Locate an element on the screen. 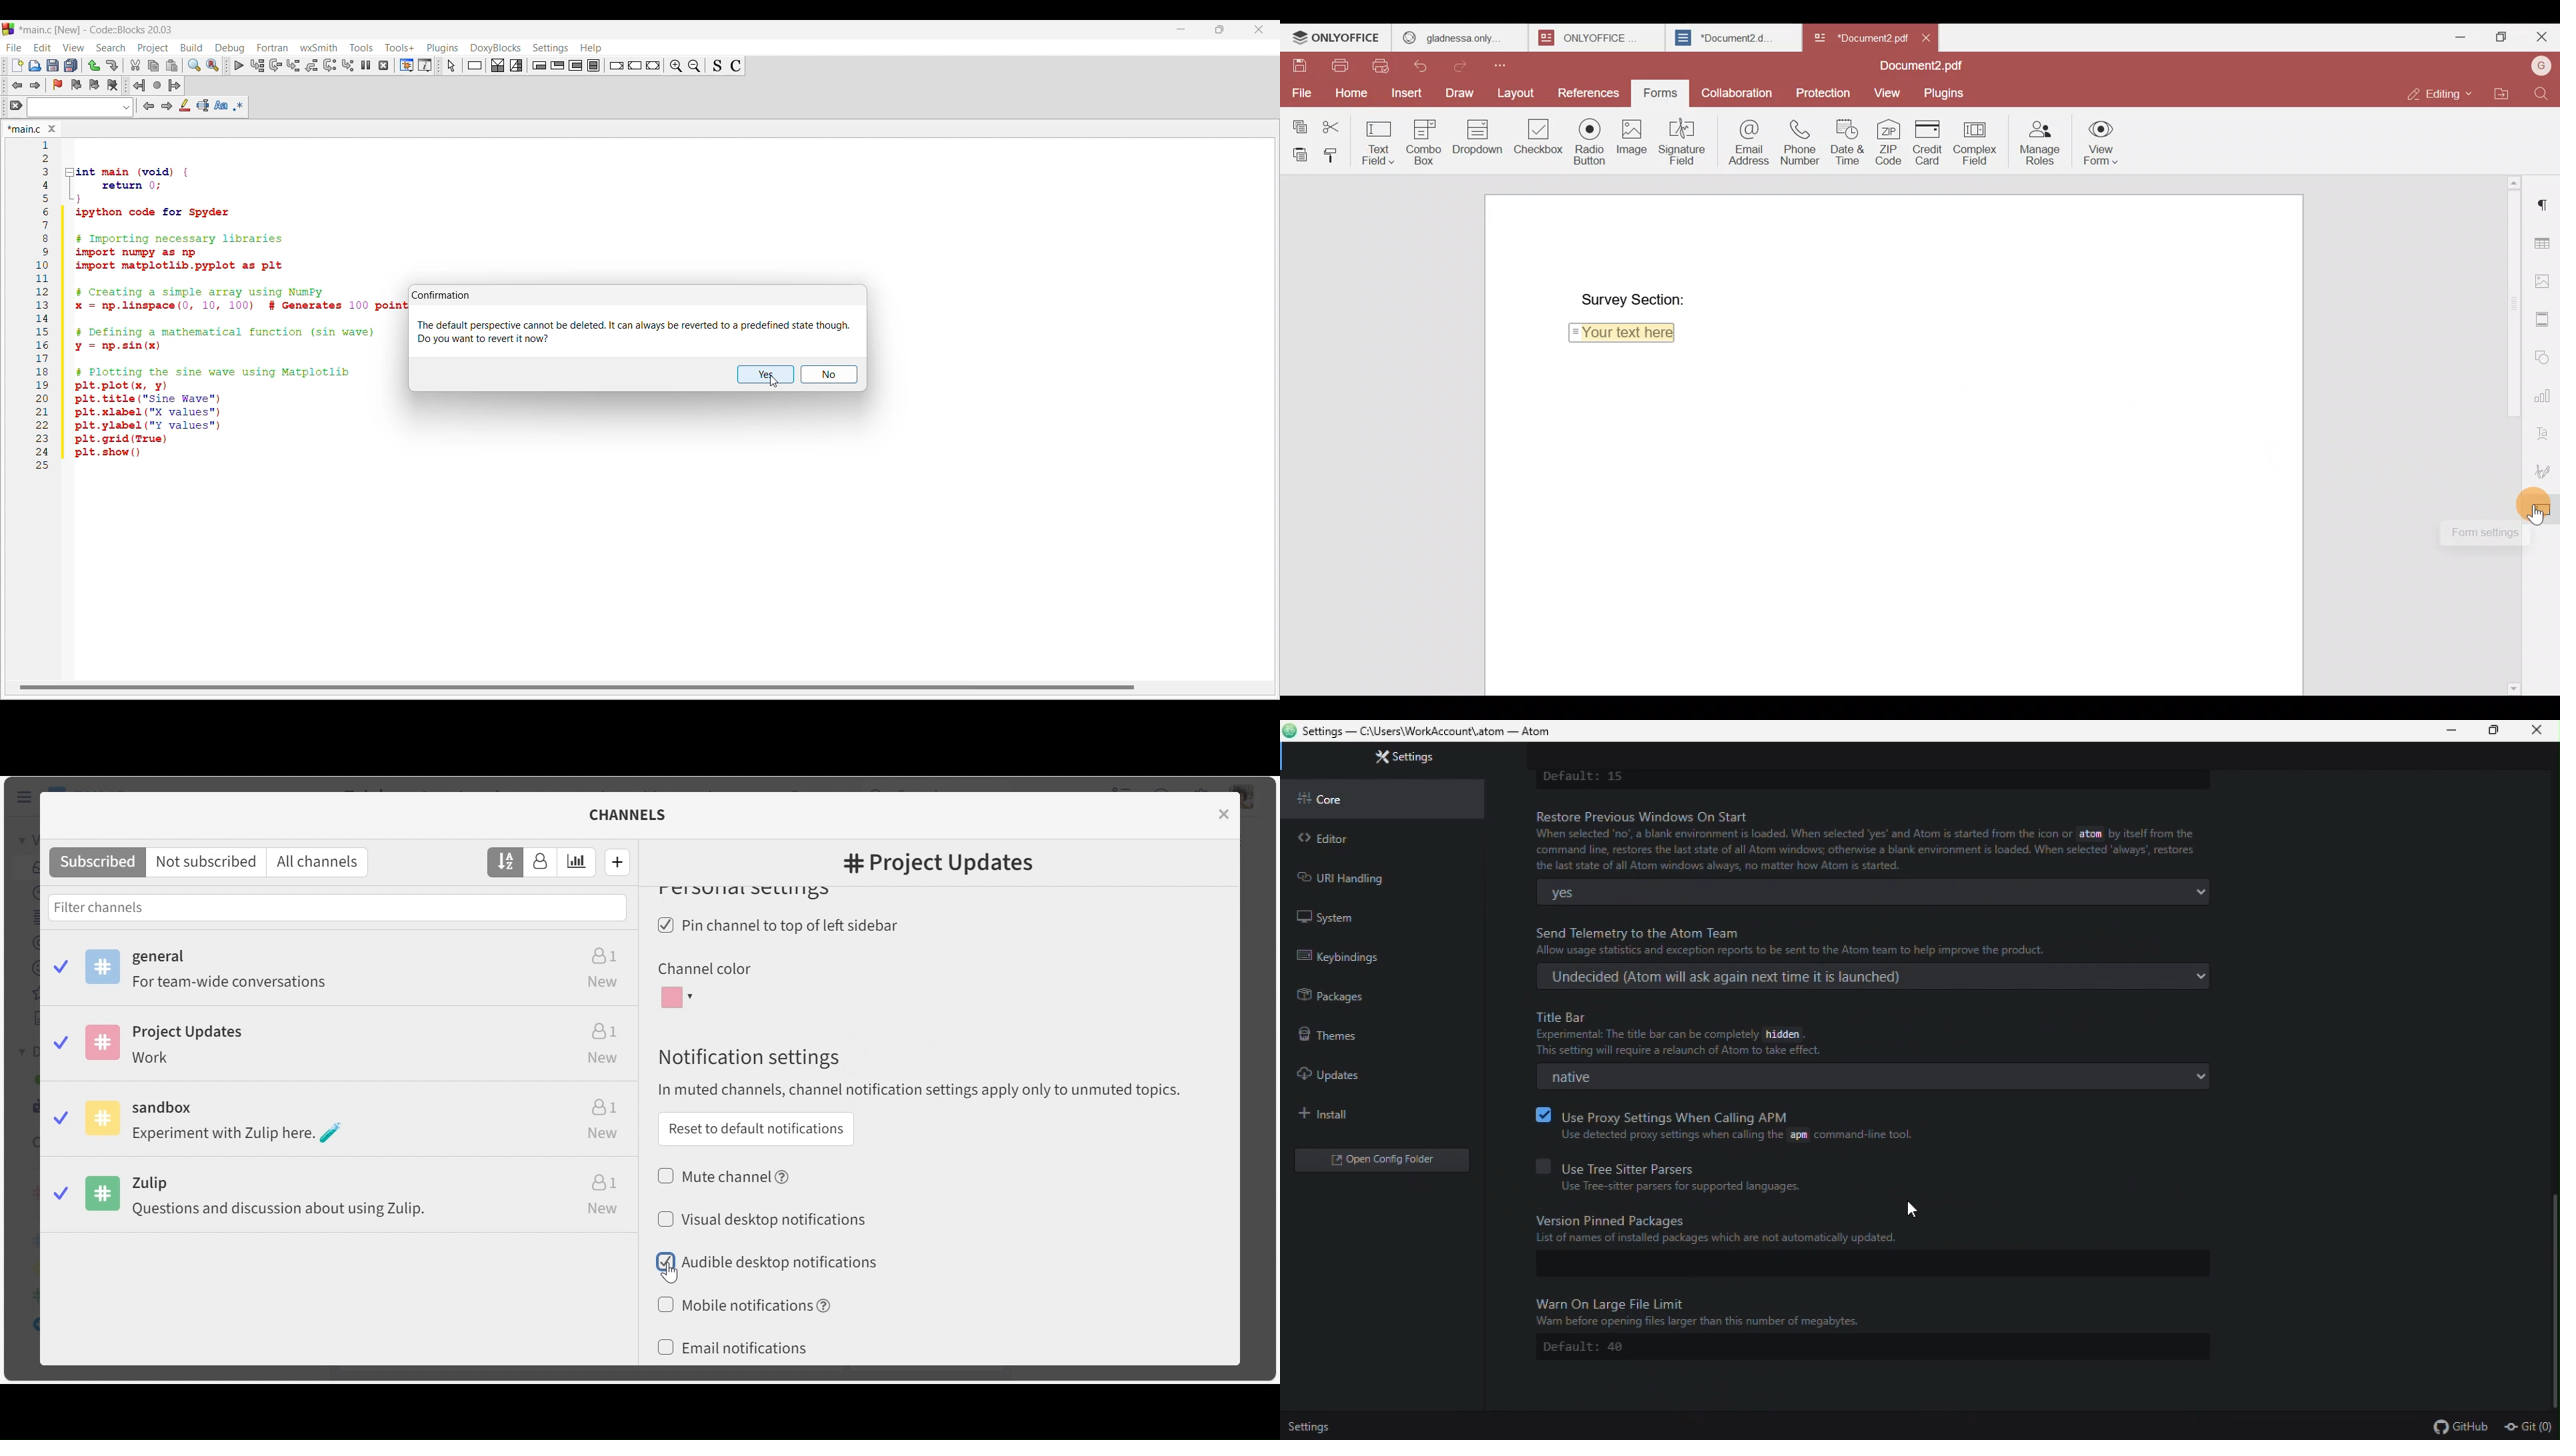 The height and width of the screenshot is (1456, 2576). Replace is located at coordinates (212, 65).